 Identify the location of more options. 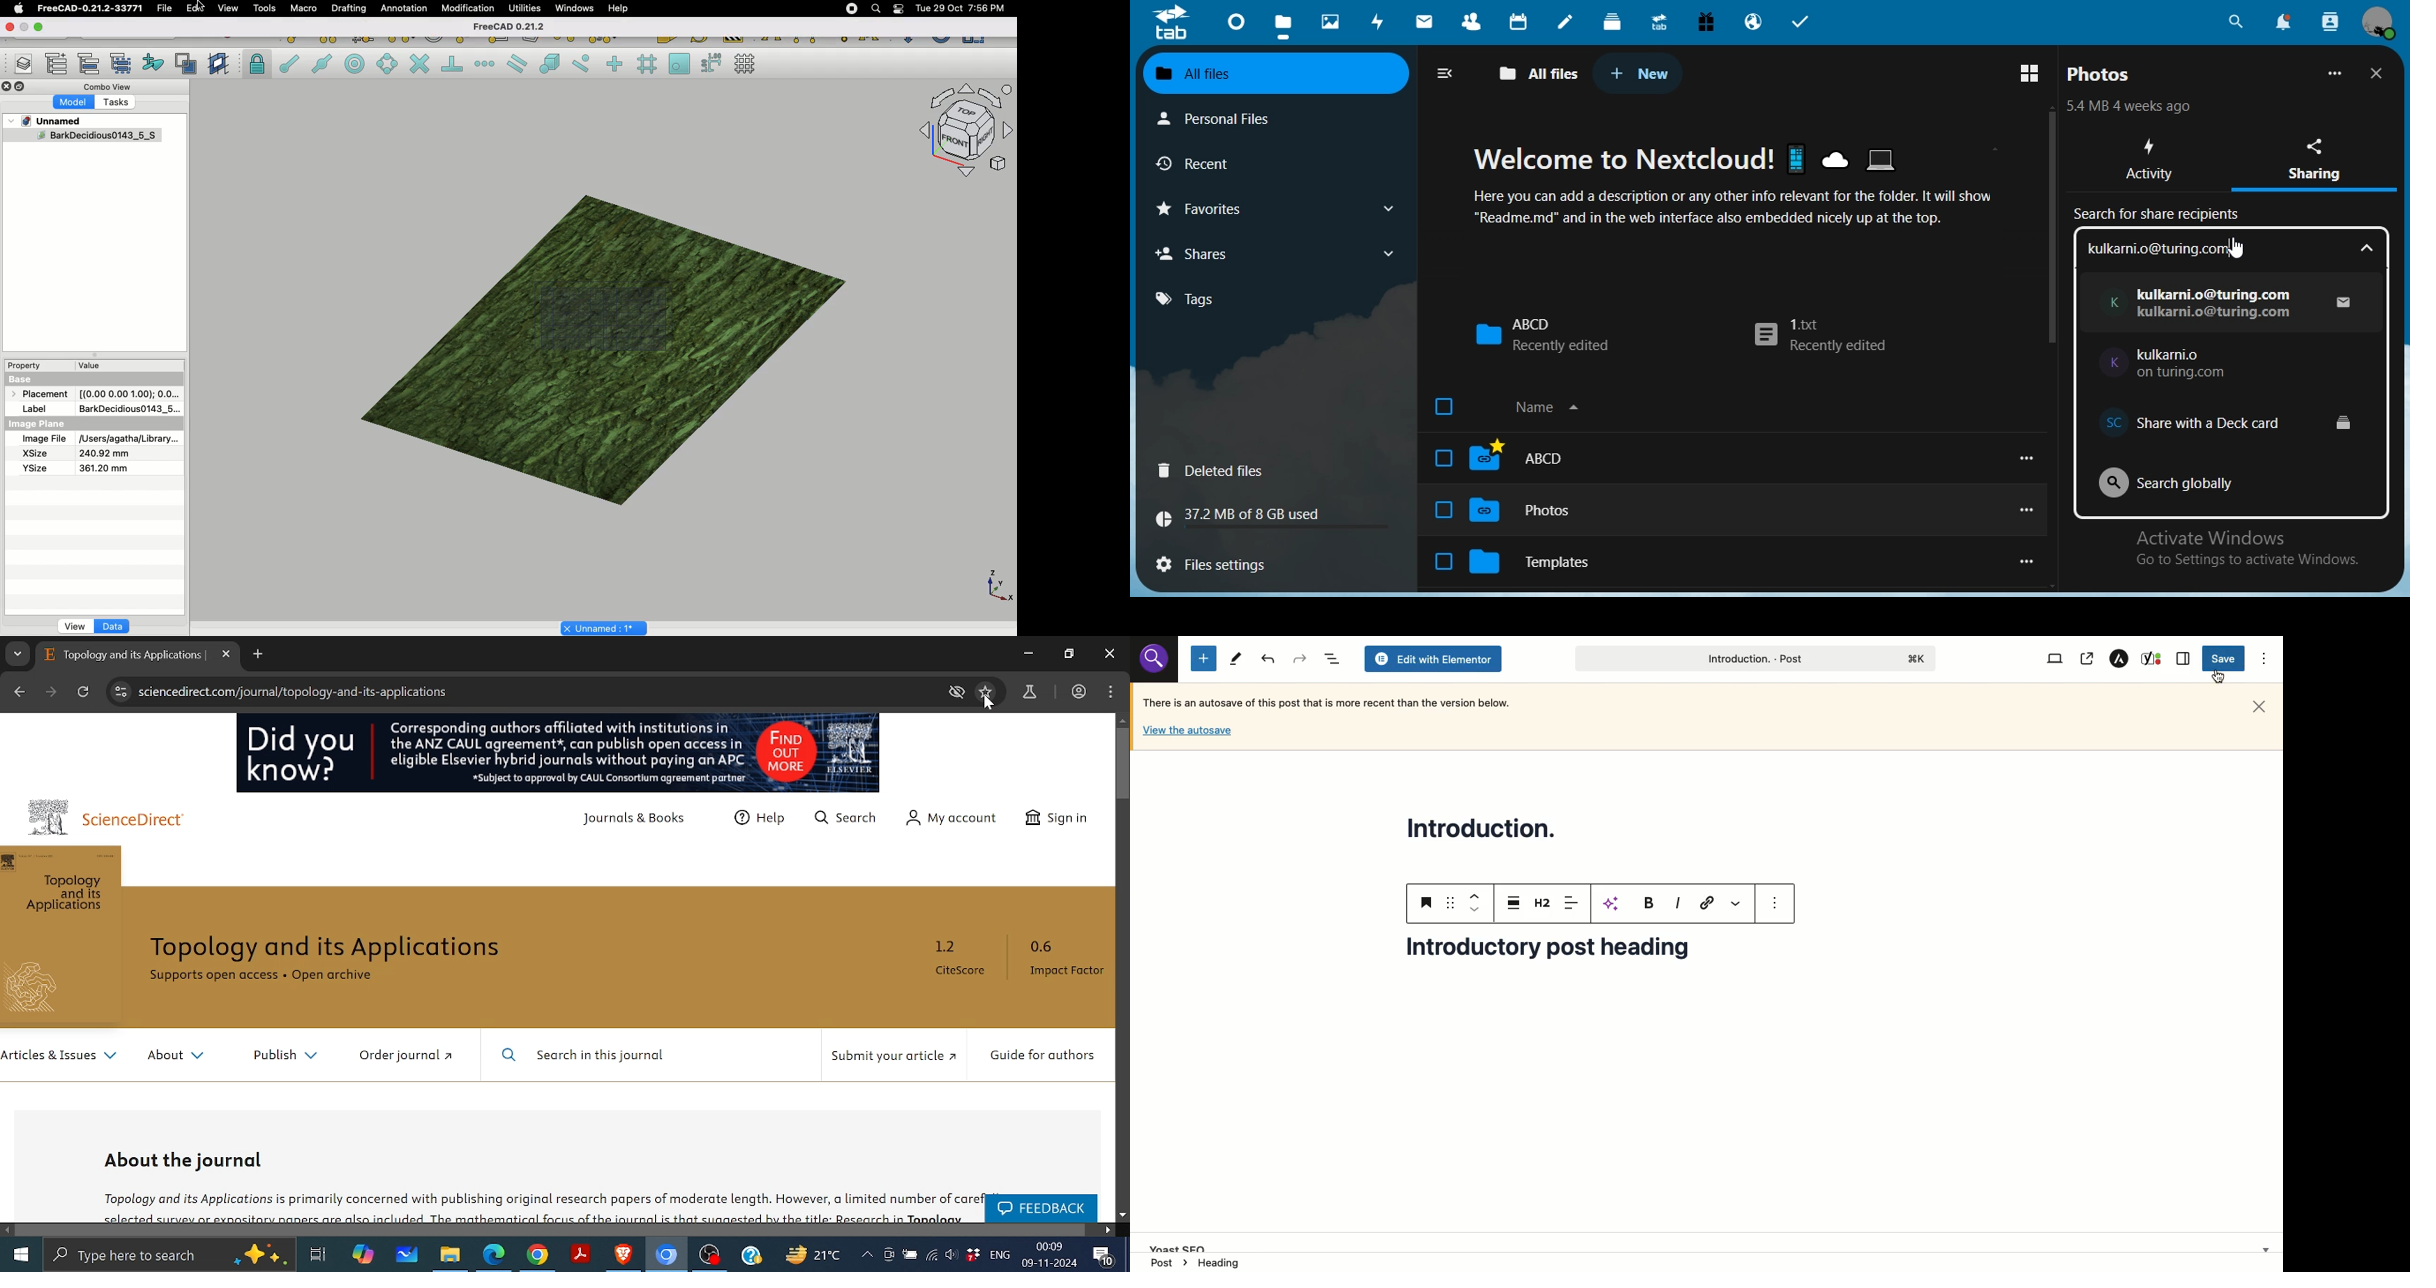
(1776, 902).